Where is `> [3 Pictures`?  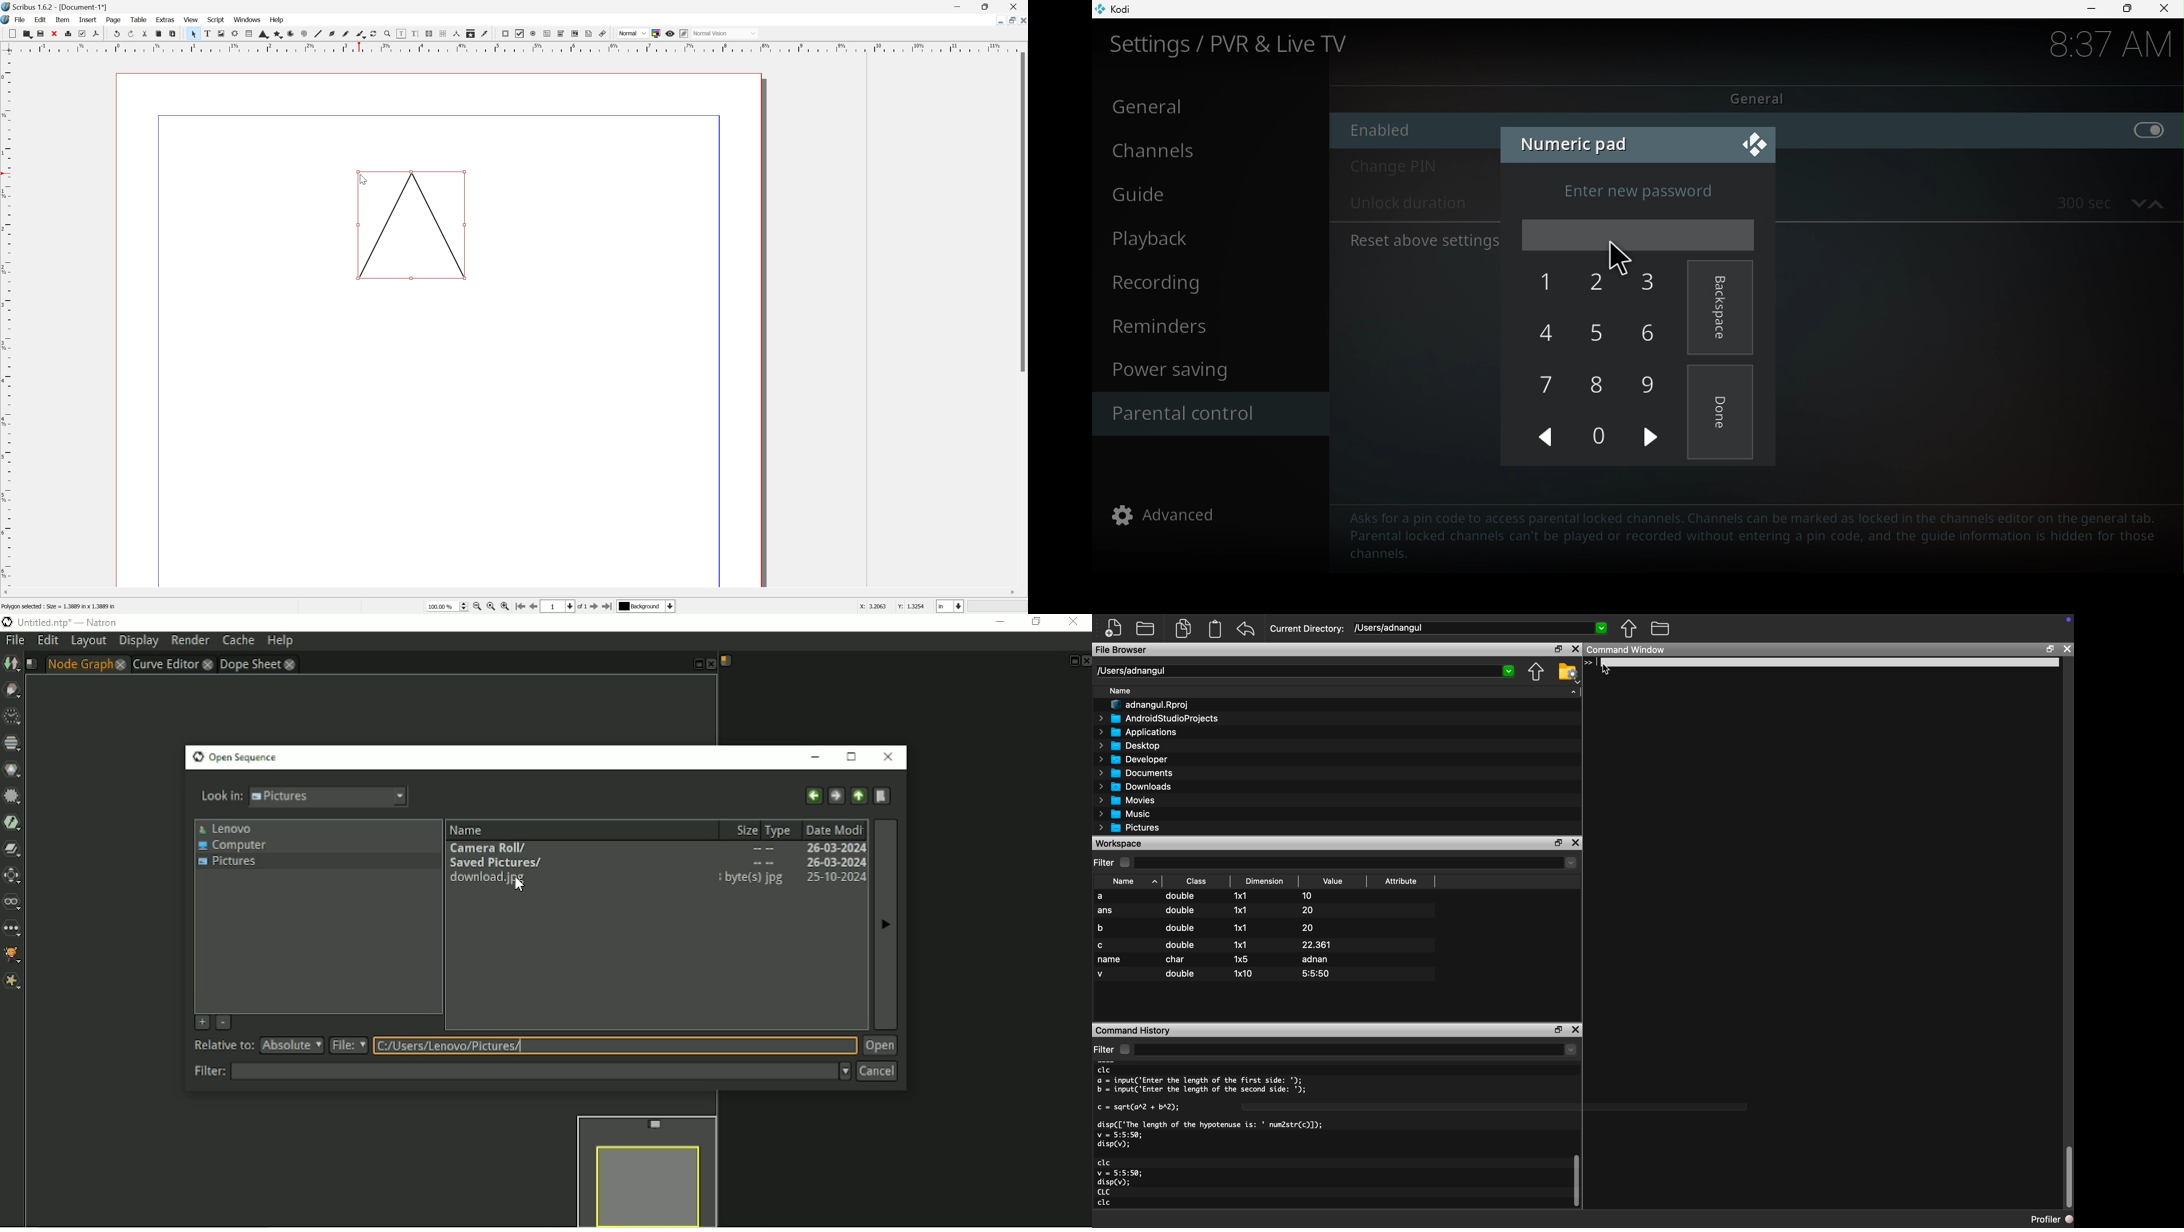
> [3 Pictures is located at coordinates (1131, 829).